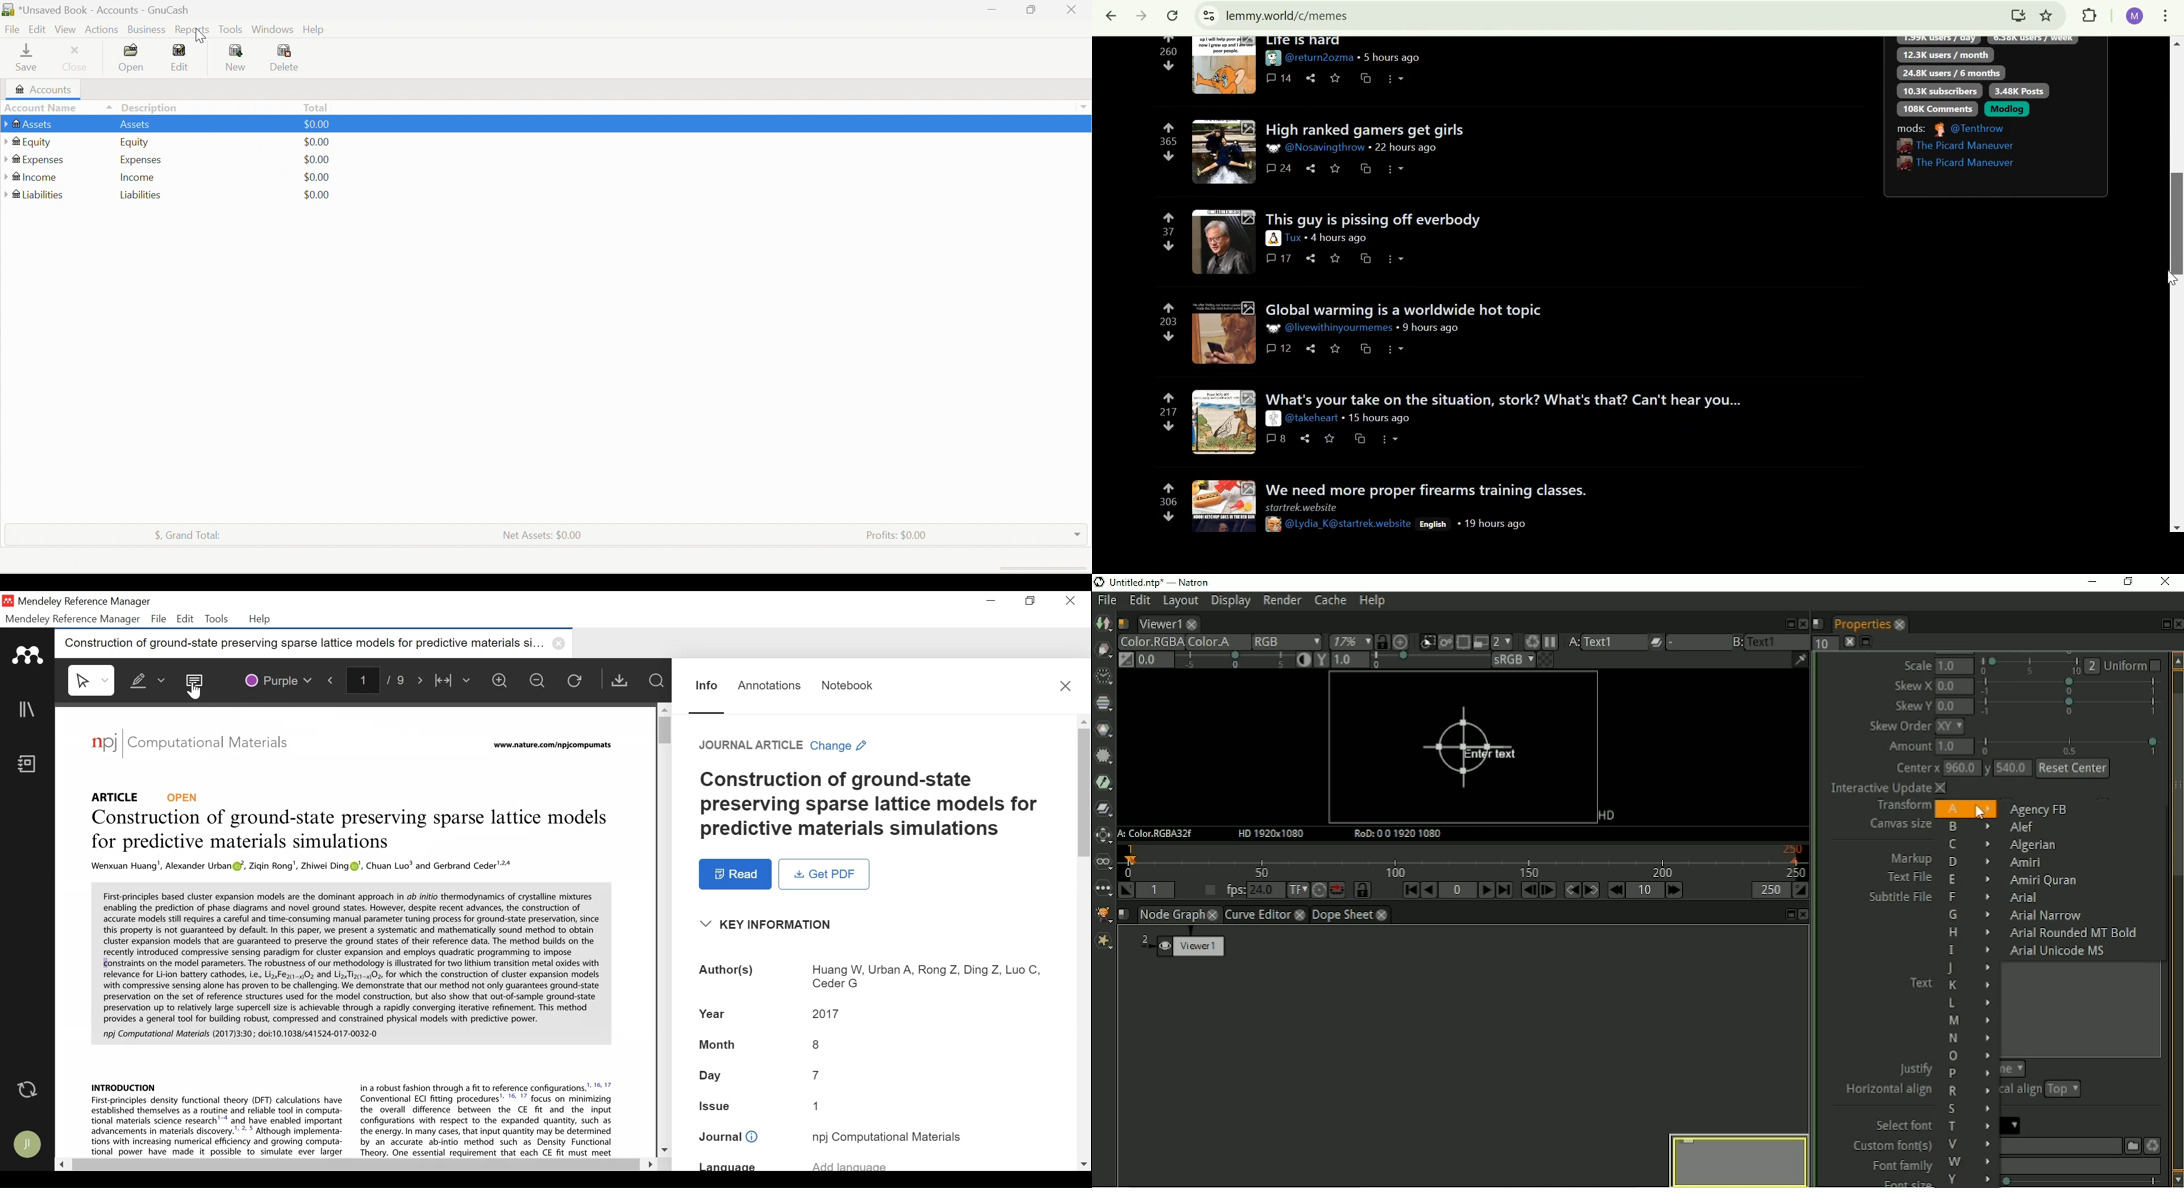 The width and height of the screenshot is (2184, 1204). I want to click on Zoom out, so click(542, 682).